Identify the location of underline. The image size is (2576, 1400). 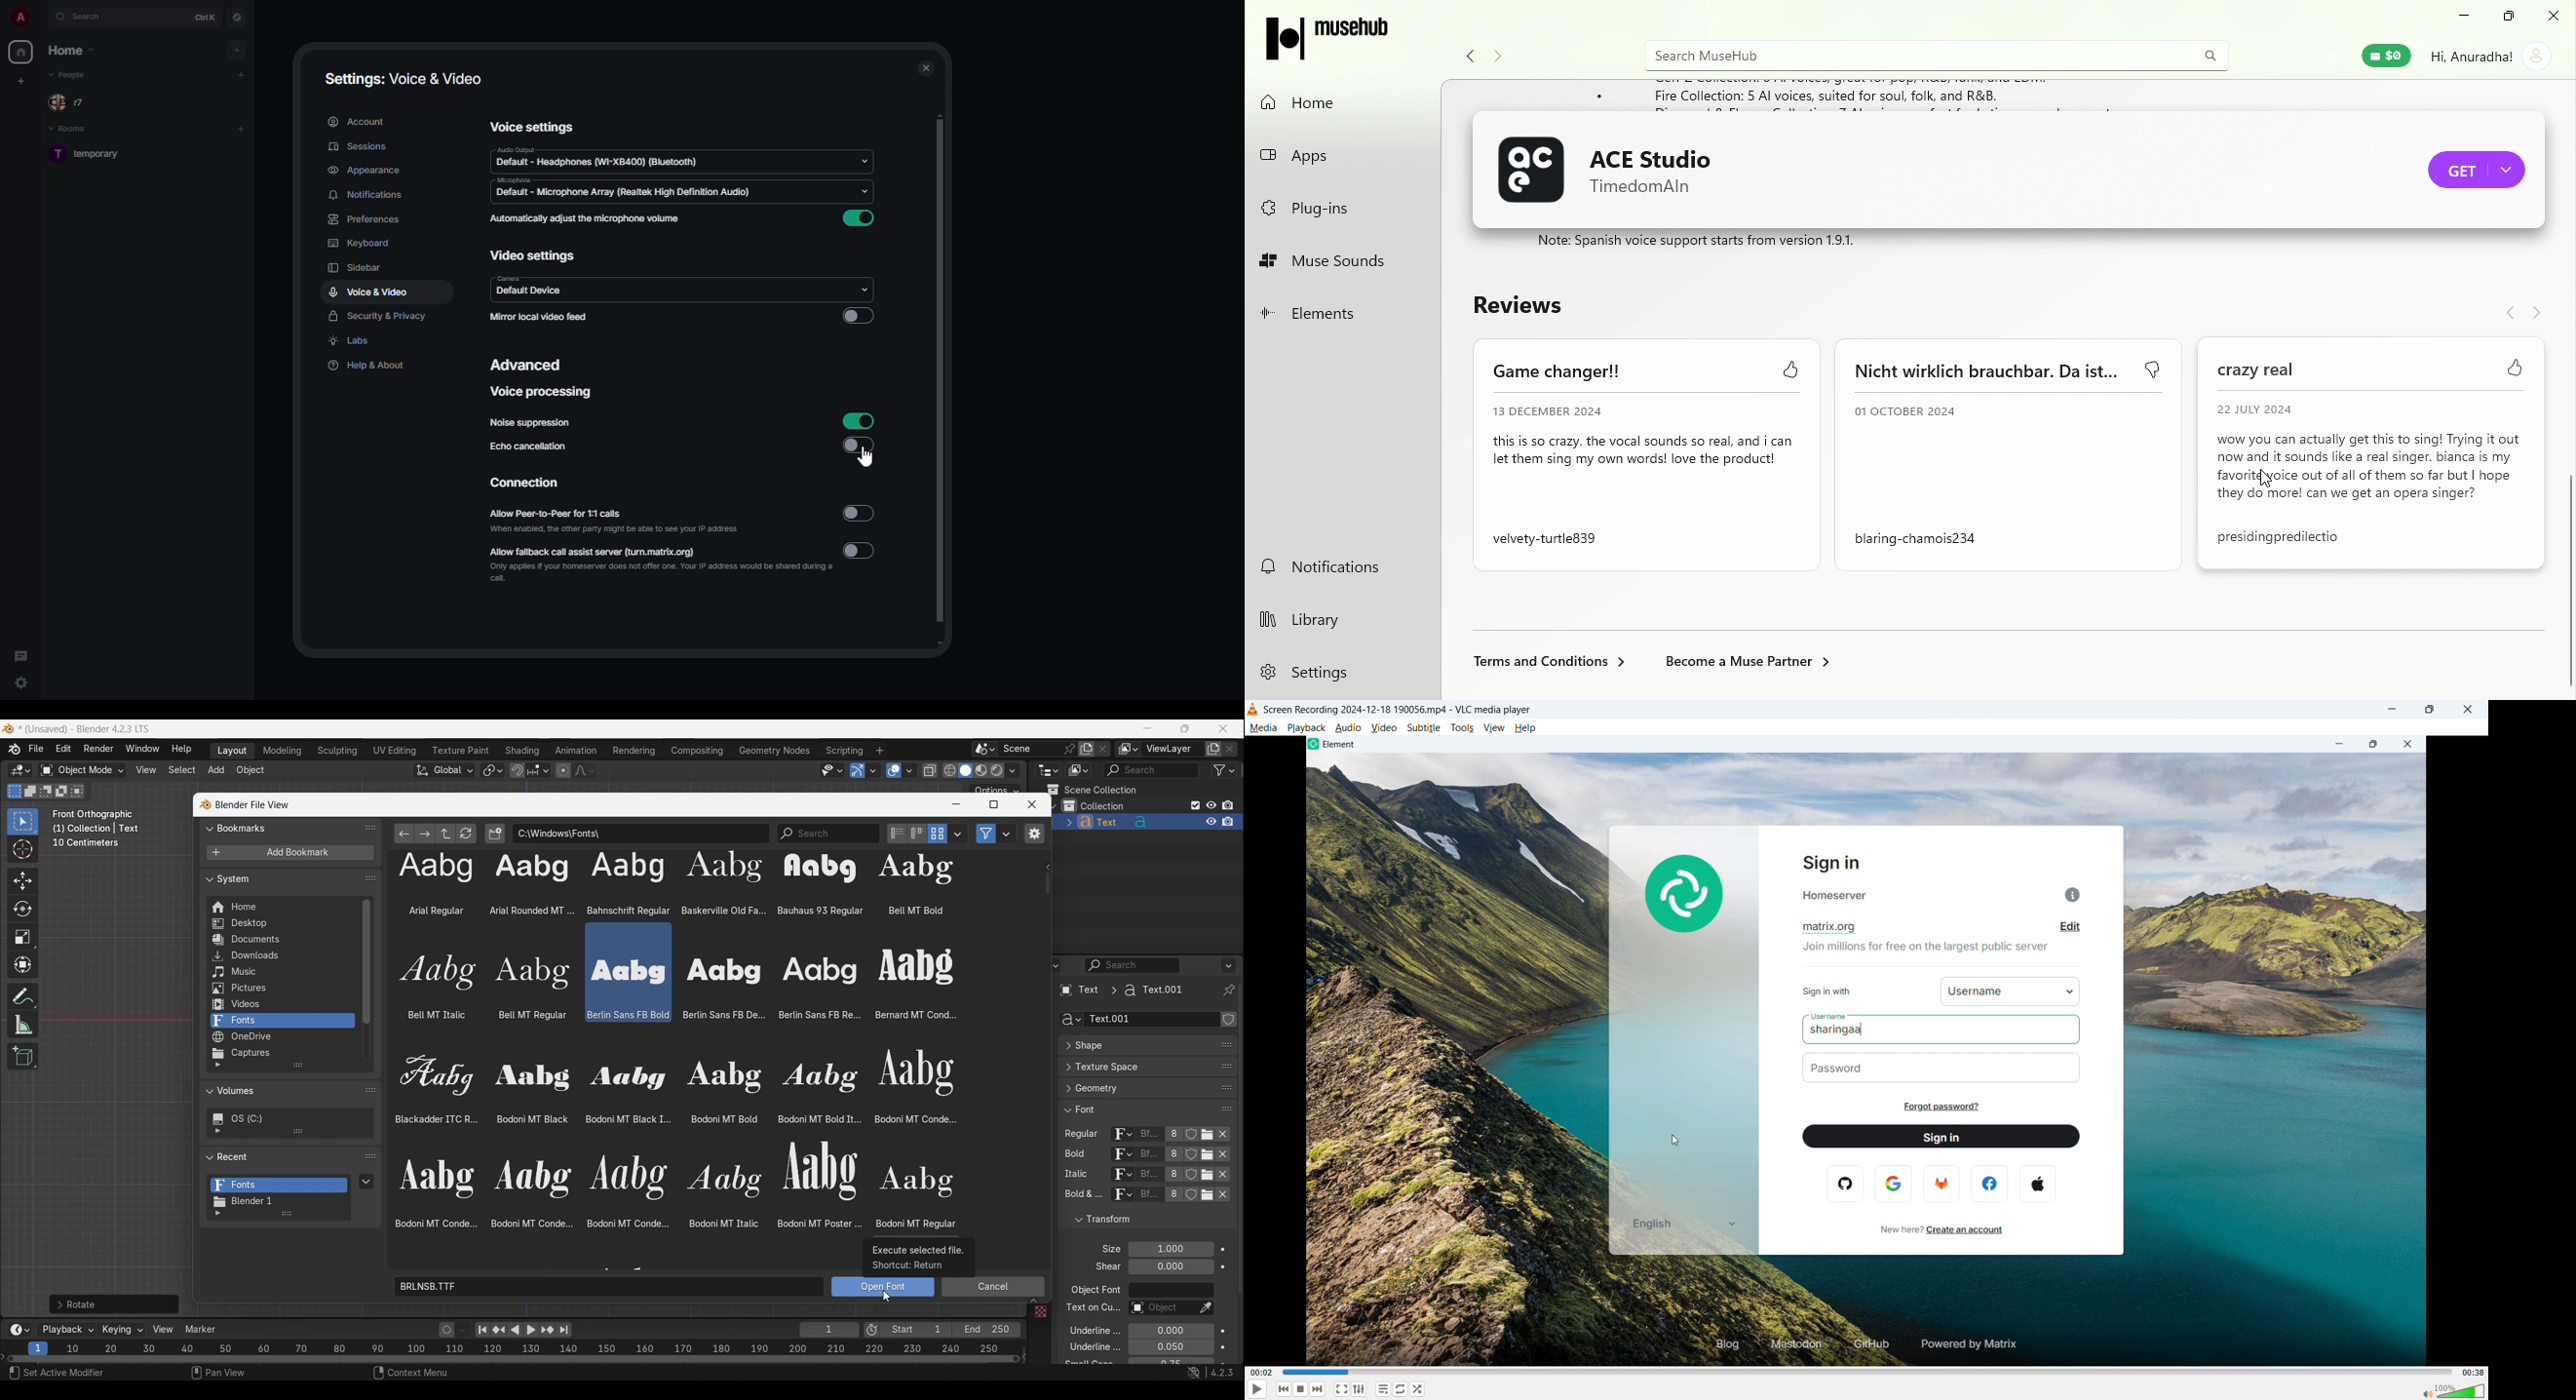
(1085, 1349).